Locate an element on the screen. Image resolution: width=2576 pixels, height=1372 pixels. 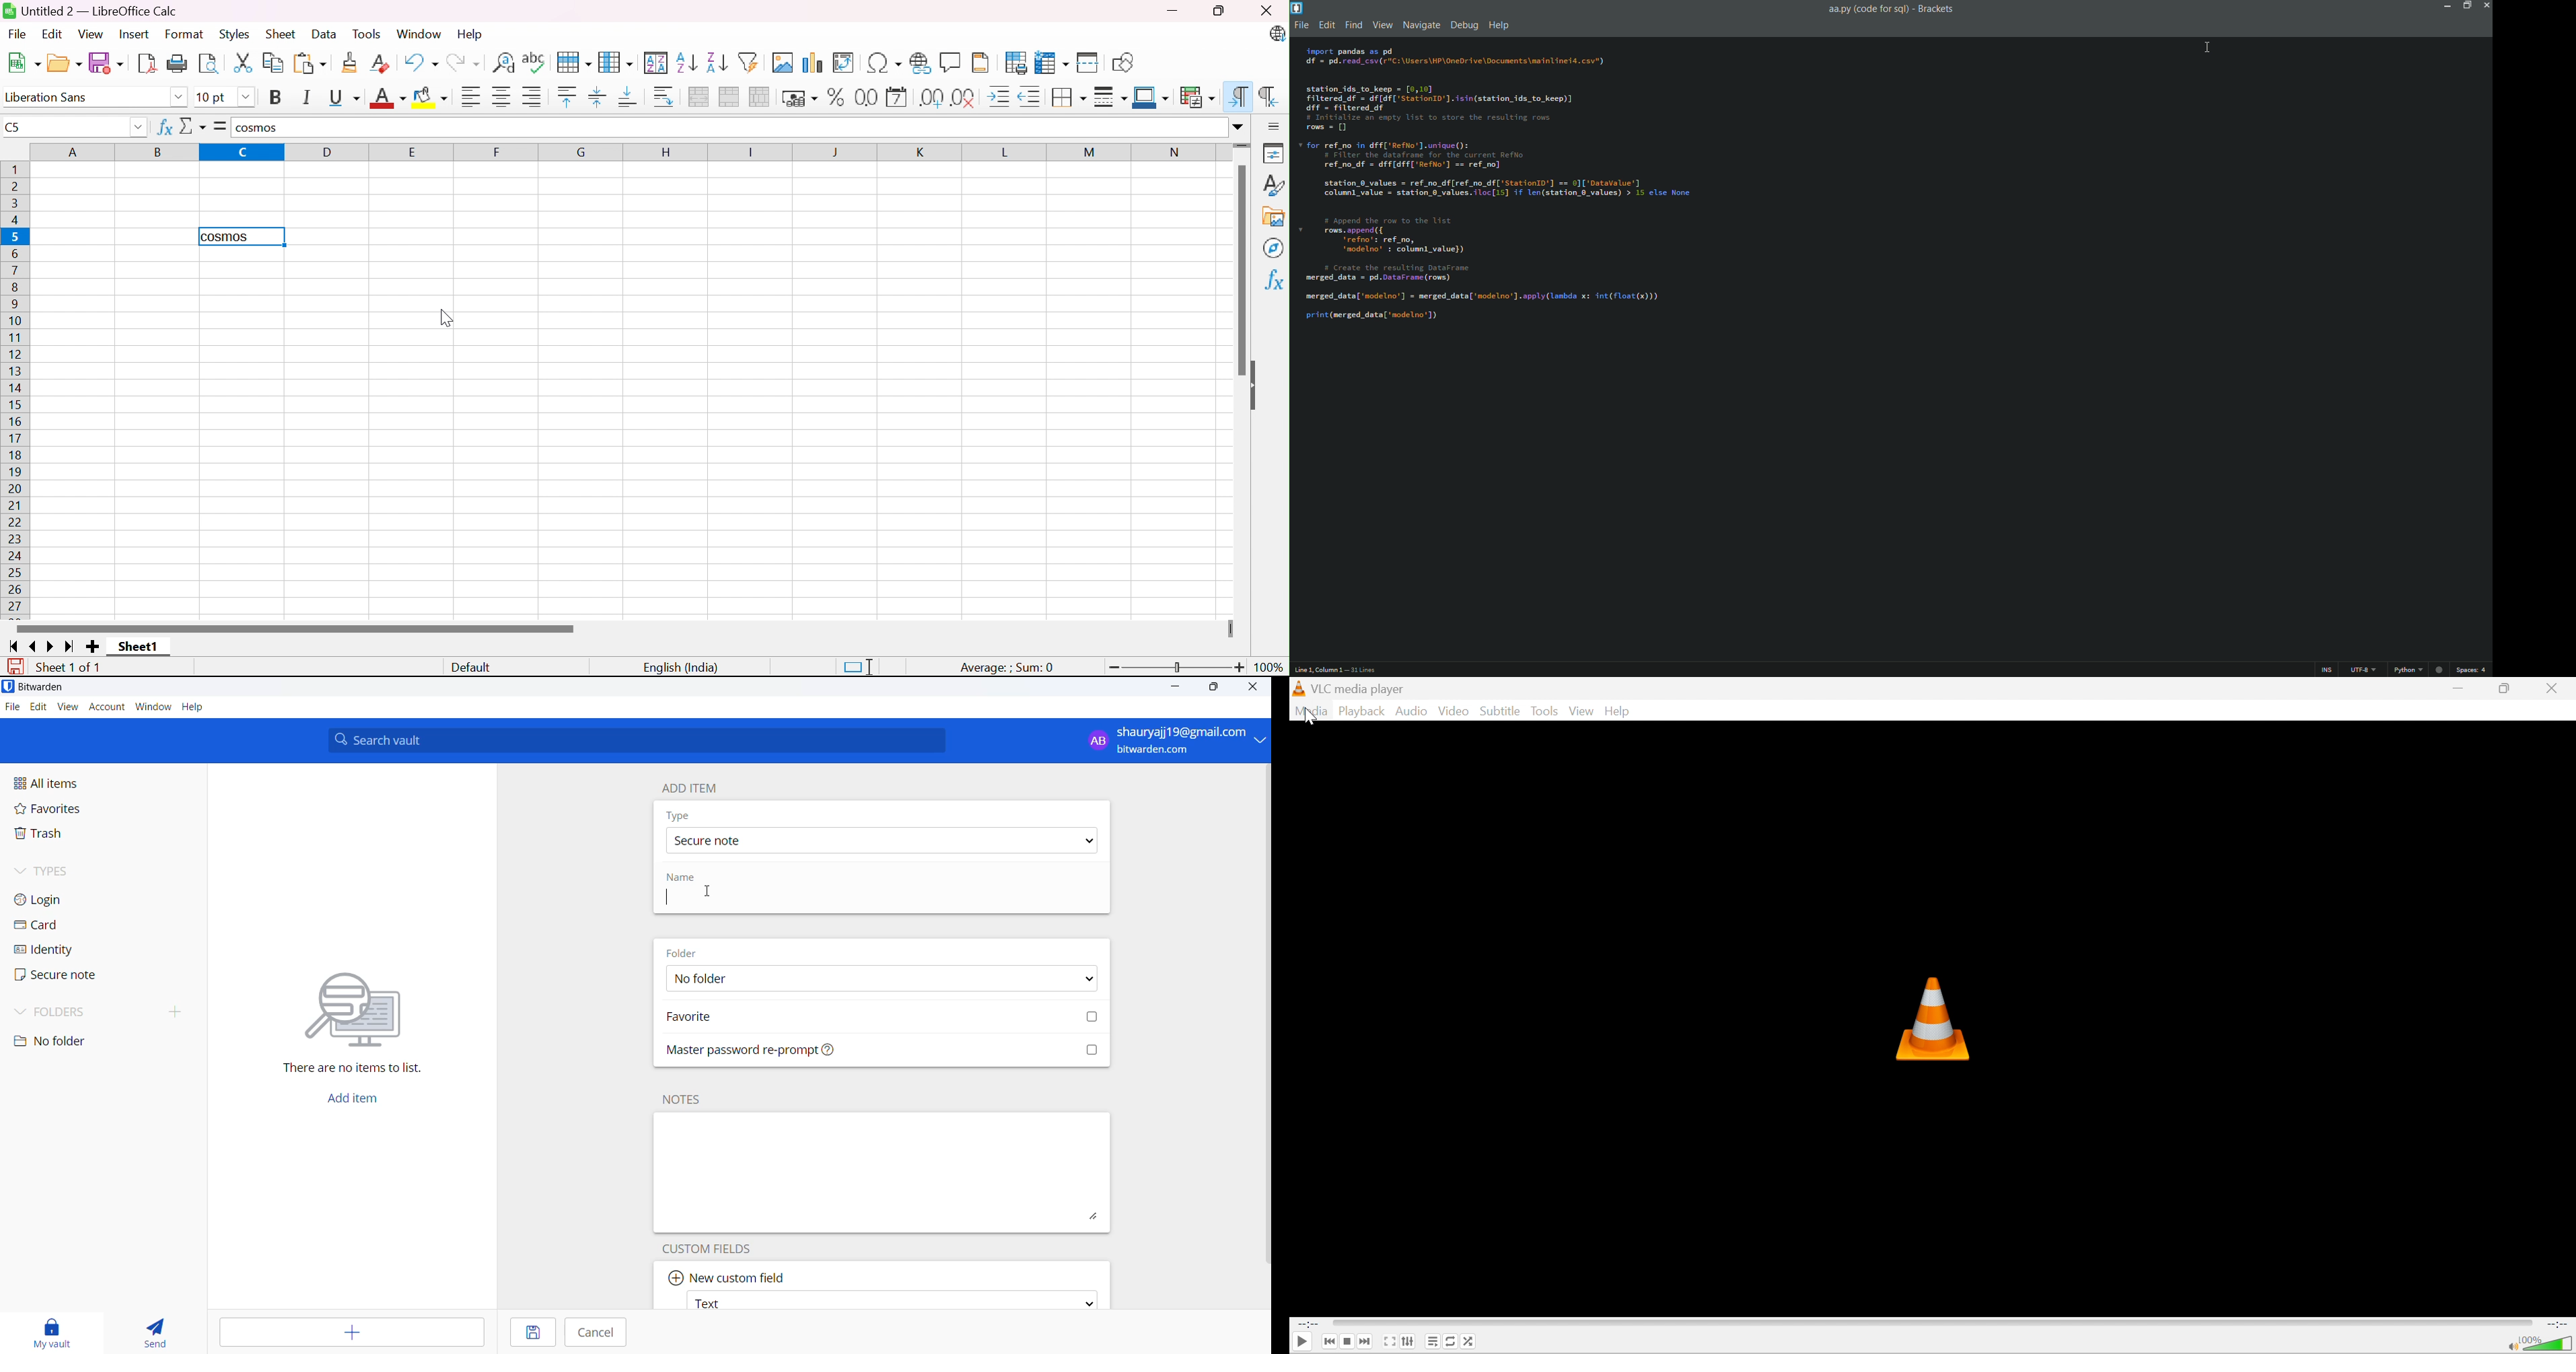
Format as Currency is located at coordinates (800, 97).